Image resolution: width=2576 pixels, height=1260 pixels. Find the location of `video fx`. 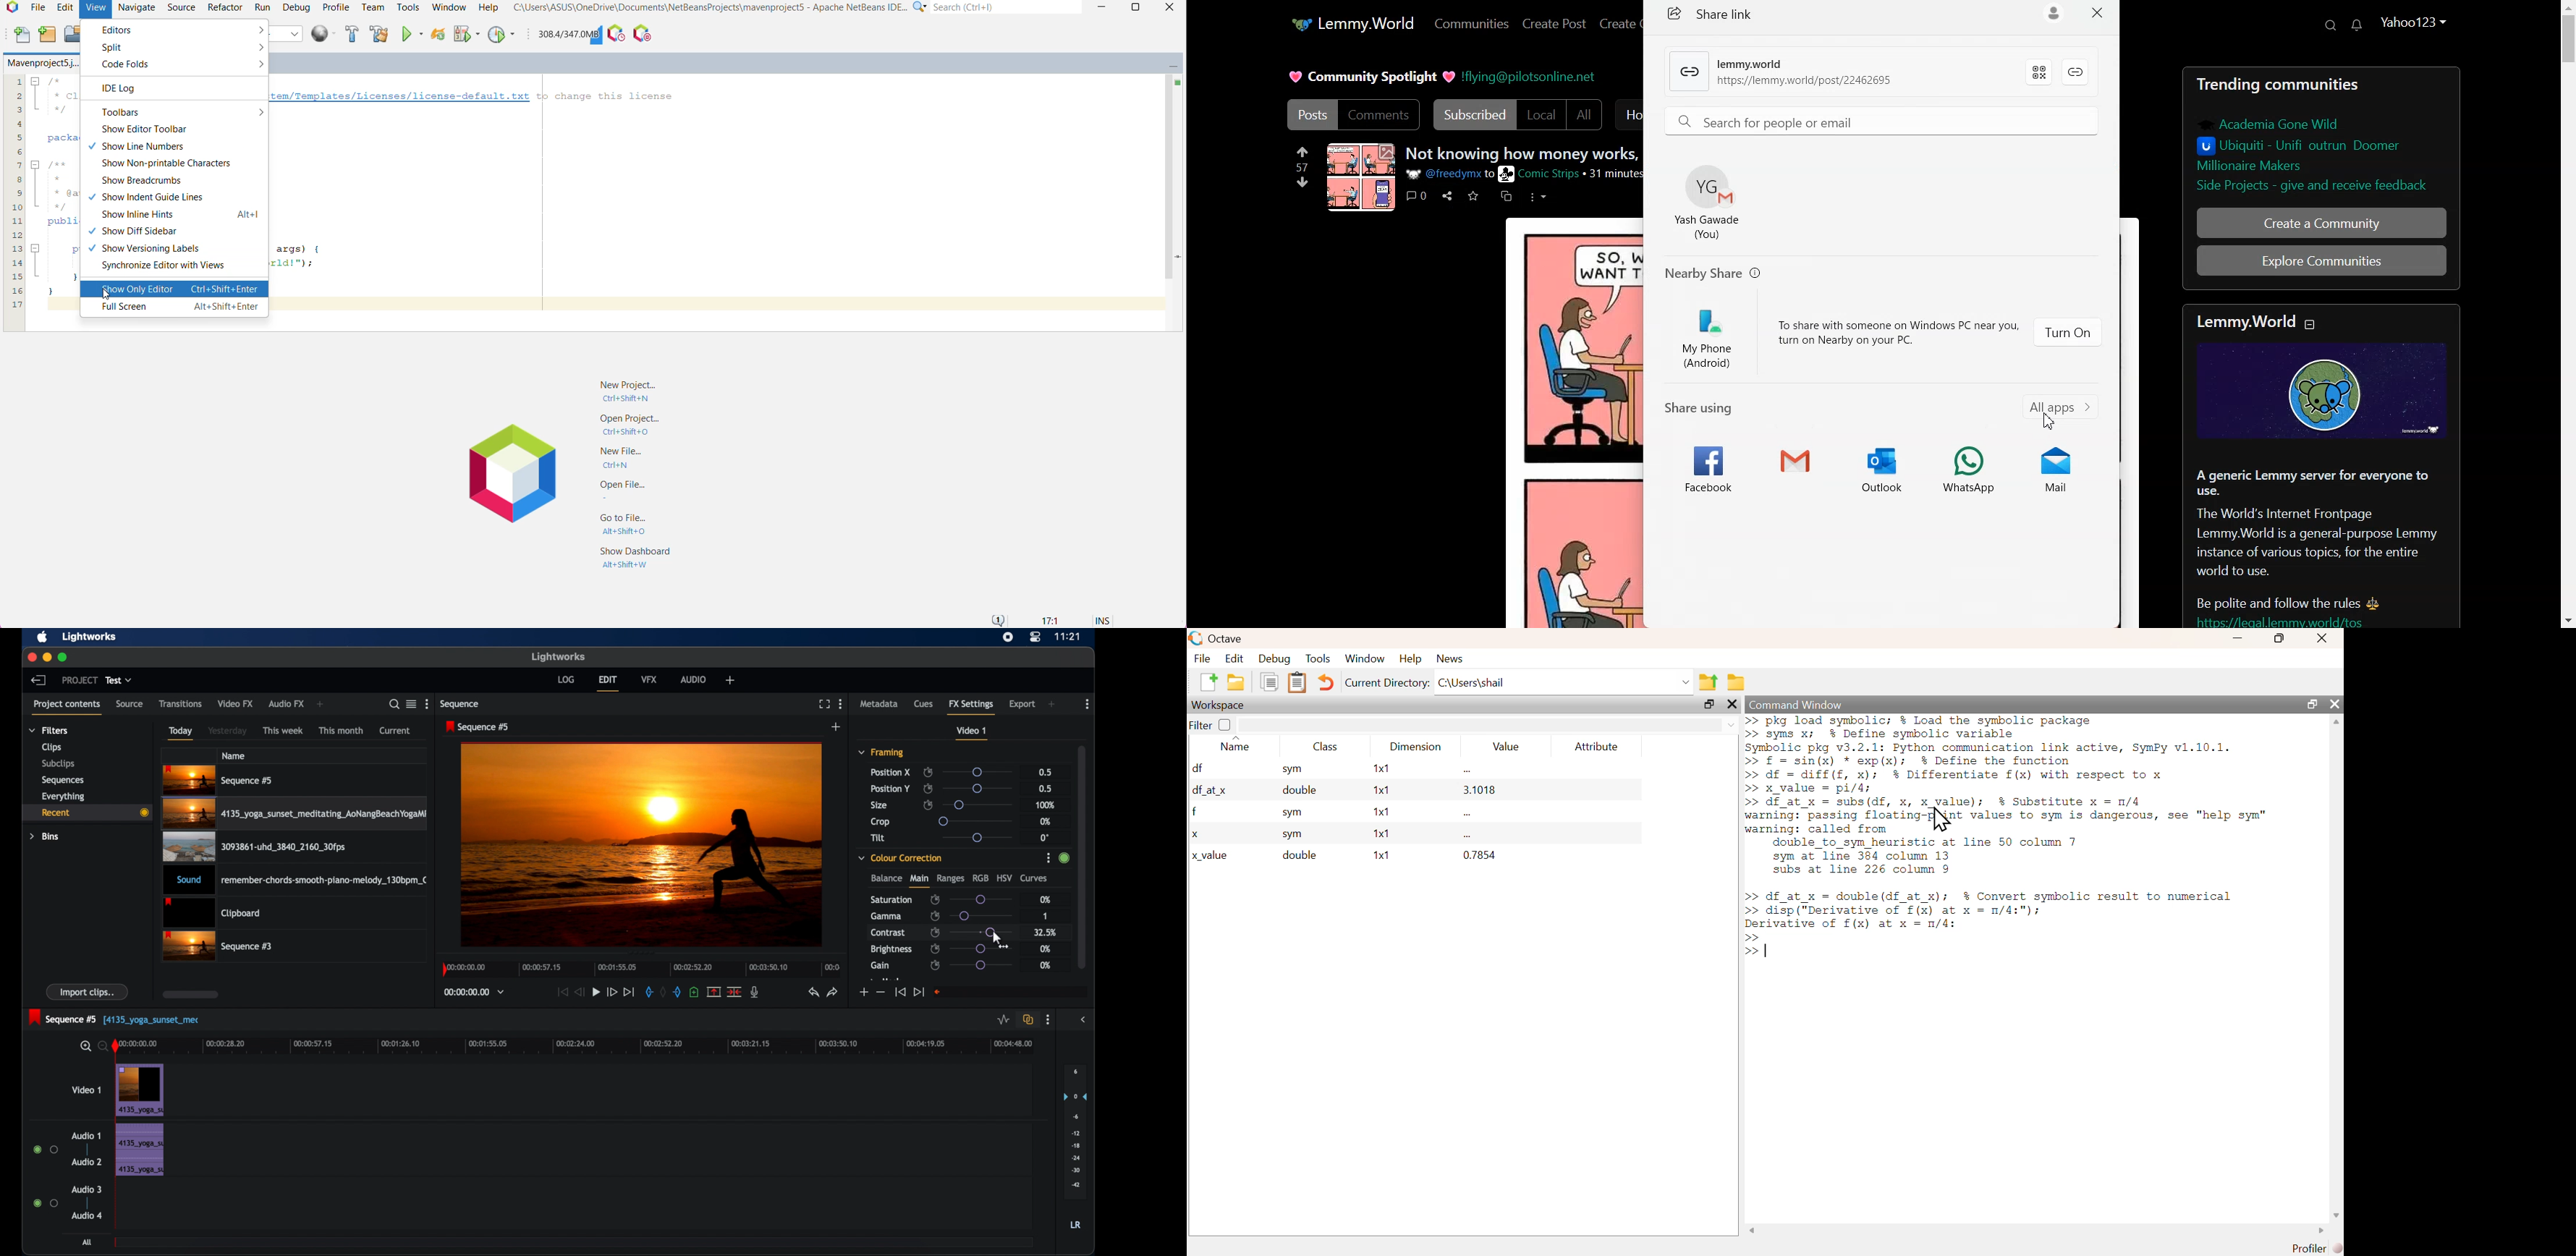

video fx is located at coordinates (235, 704).